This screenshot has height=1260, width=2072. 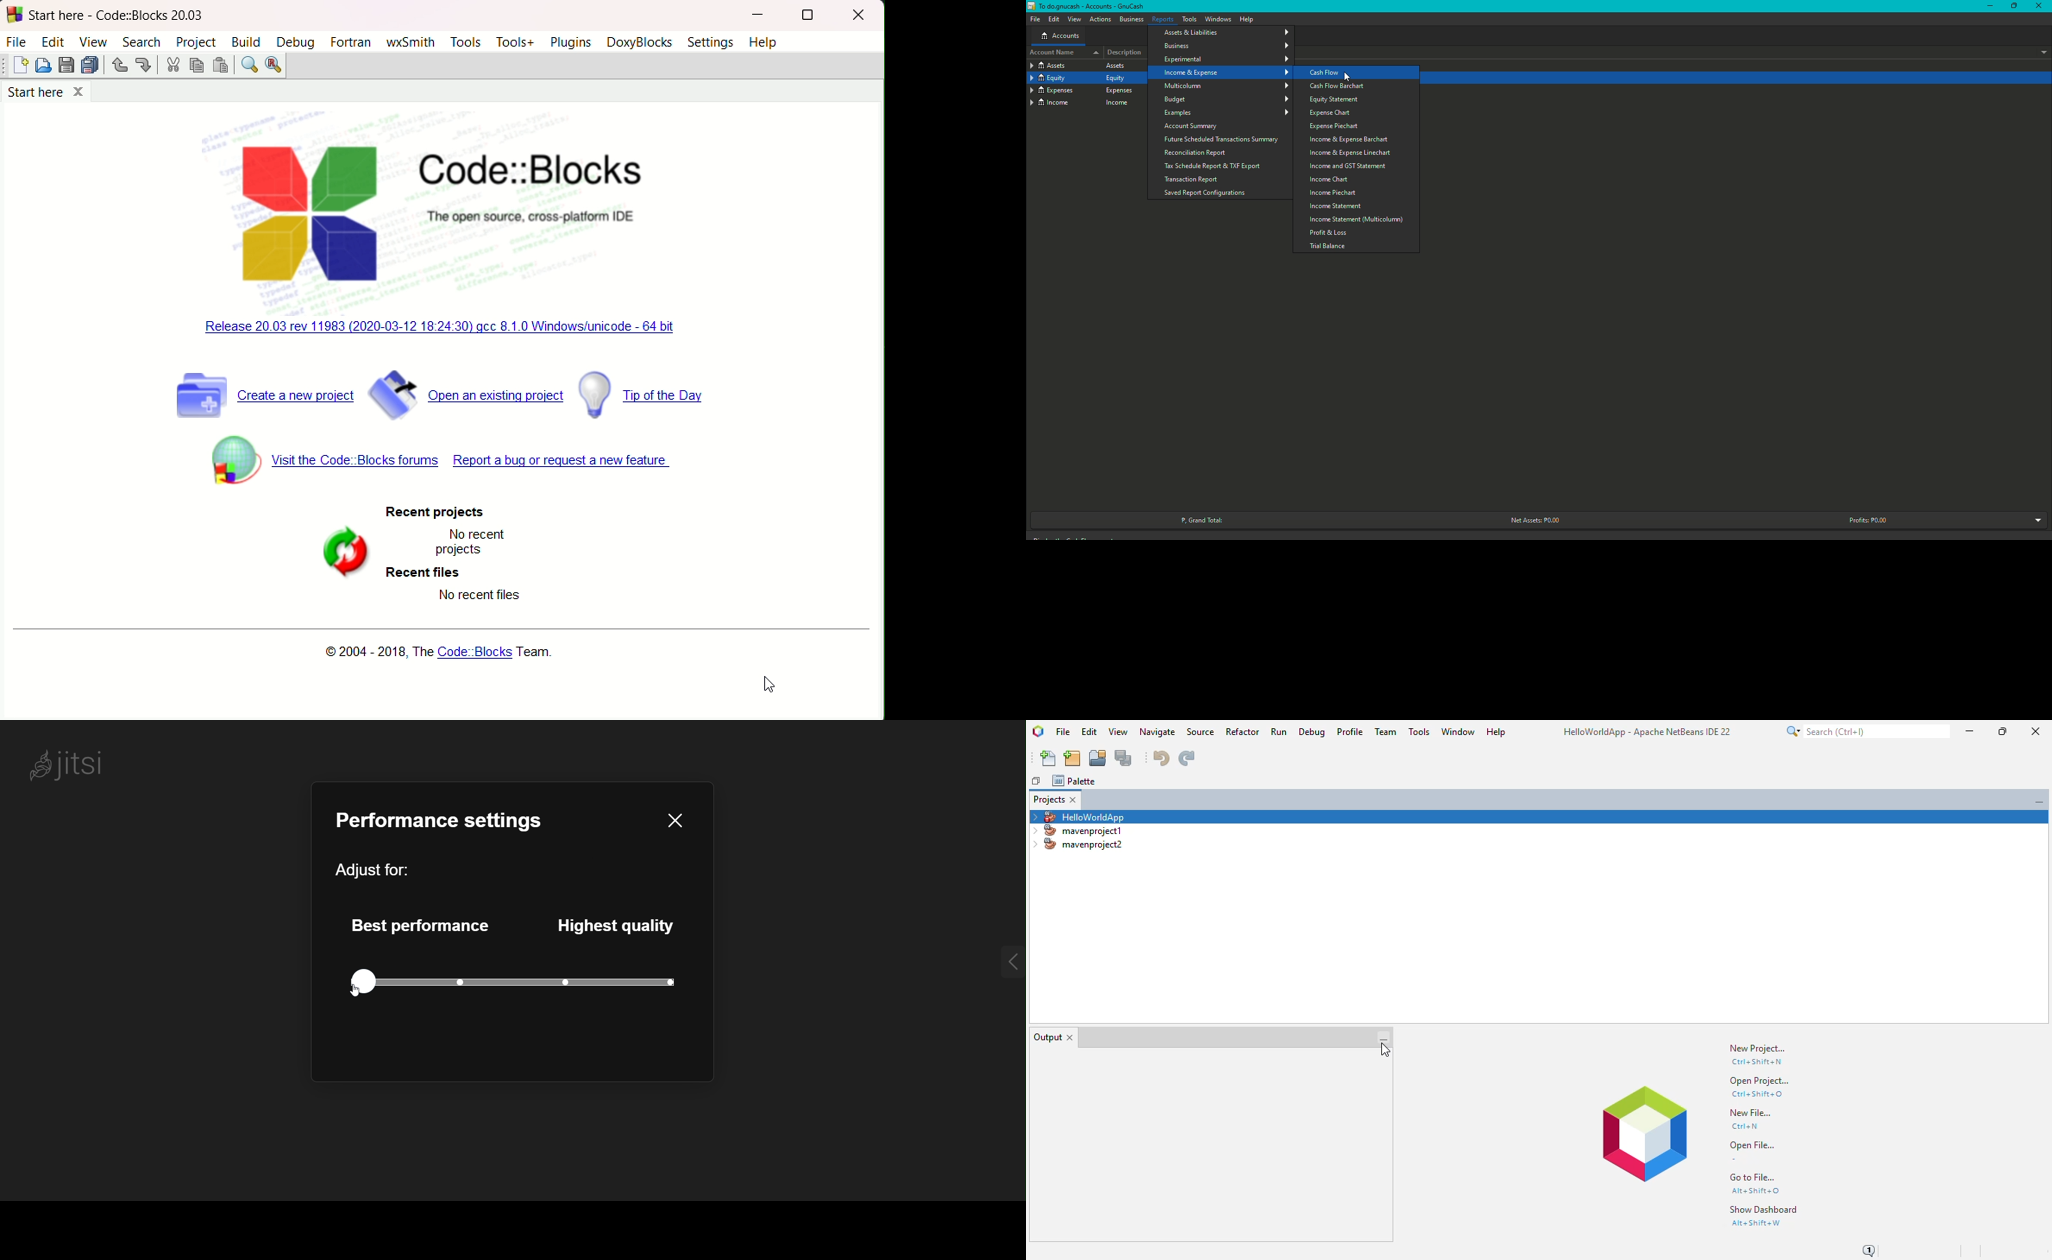 I want to click on cursor, so click(x=347, y=996).